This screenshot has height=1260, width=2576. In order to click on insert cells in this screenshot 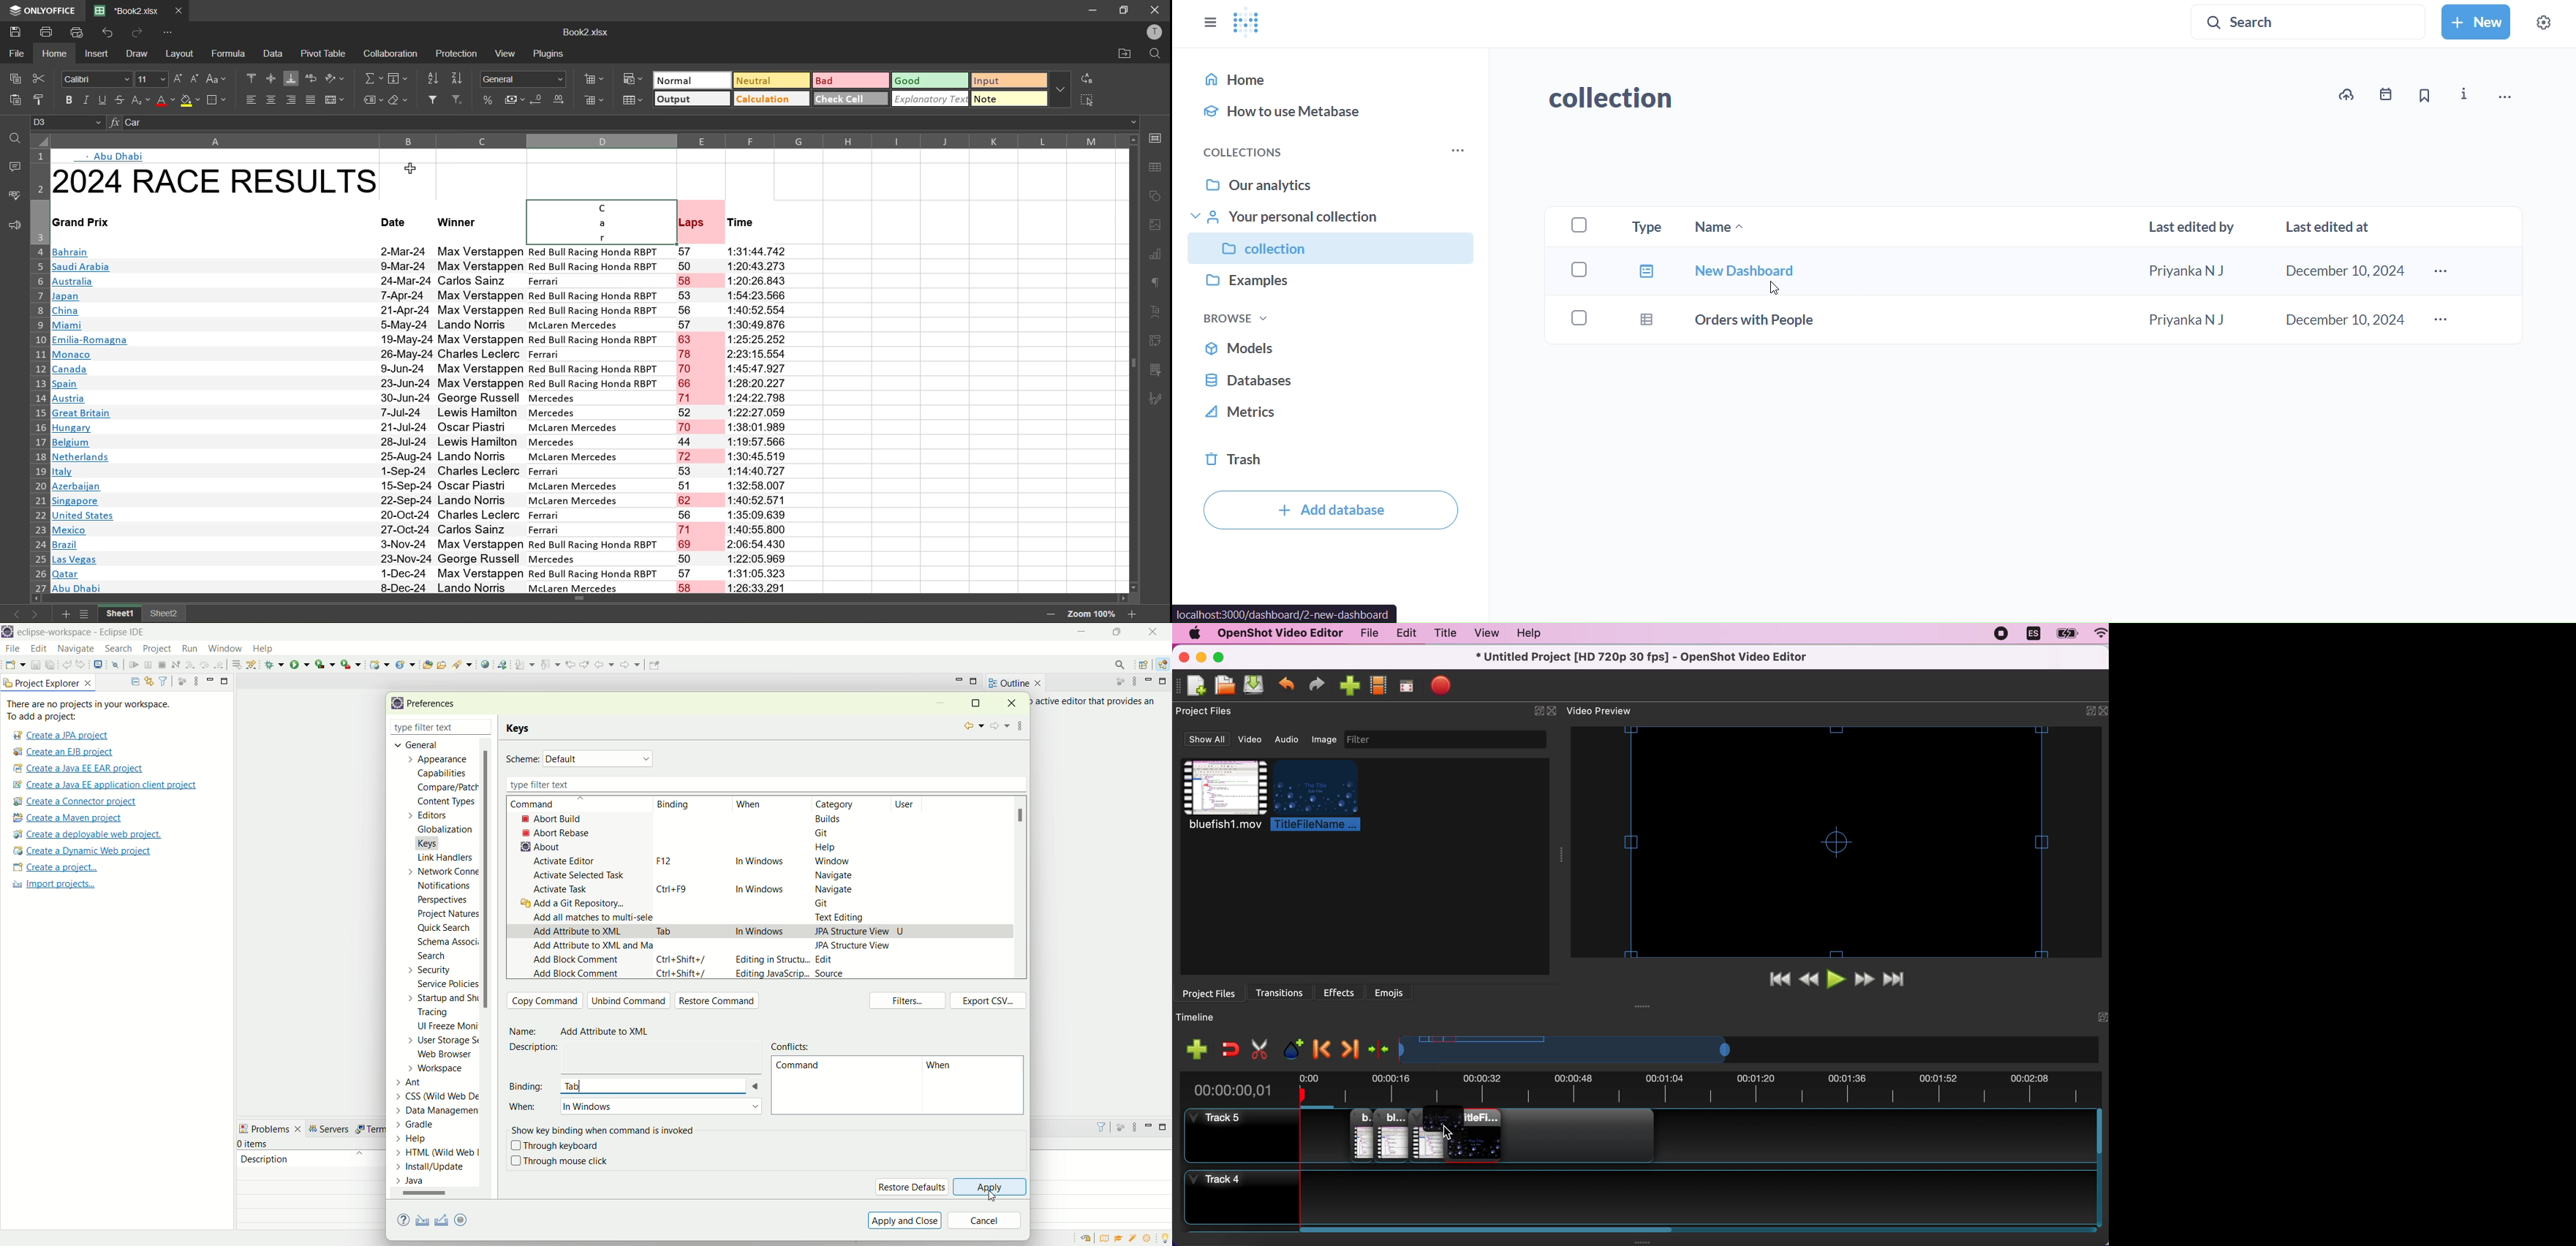, I will do `click(593, 80)`.